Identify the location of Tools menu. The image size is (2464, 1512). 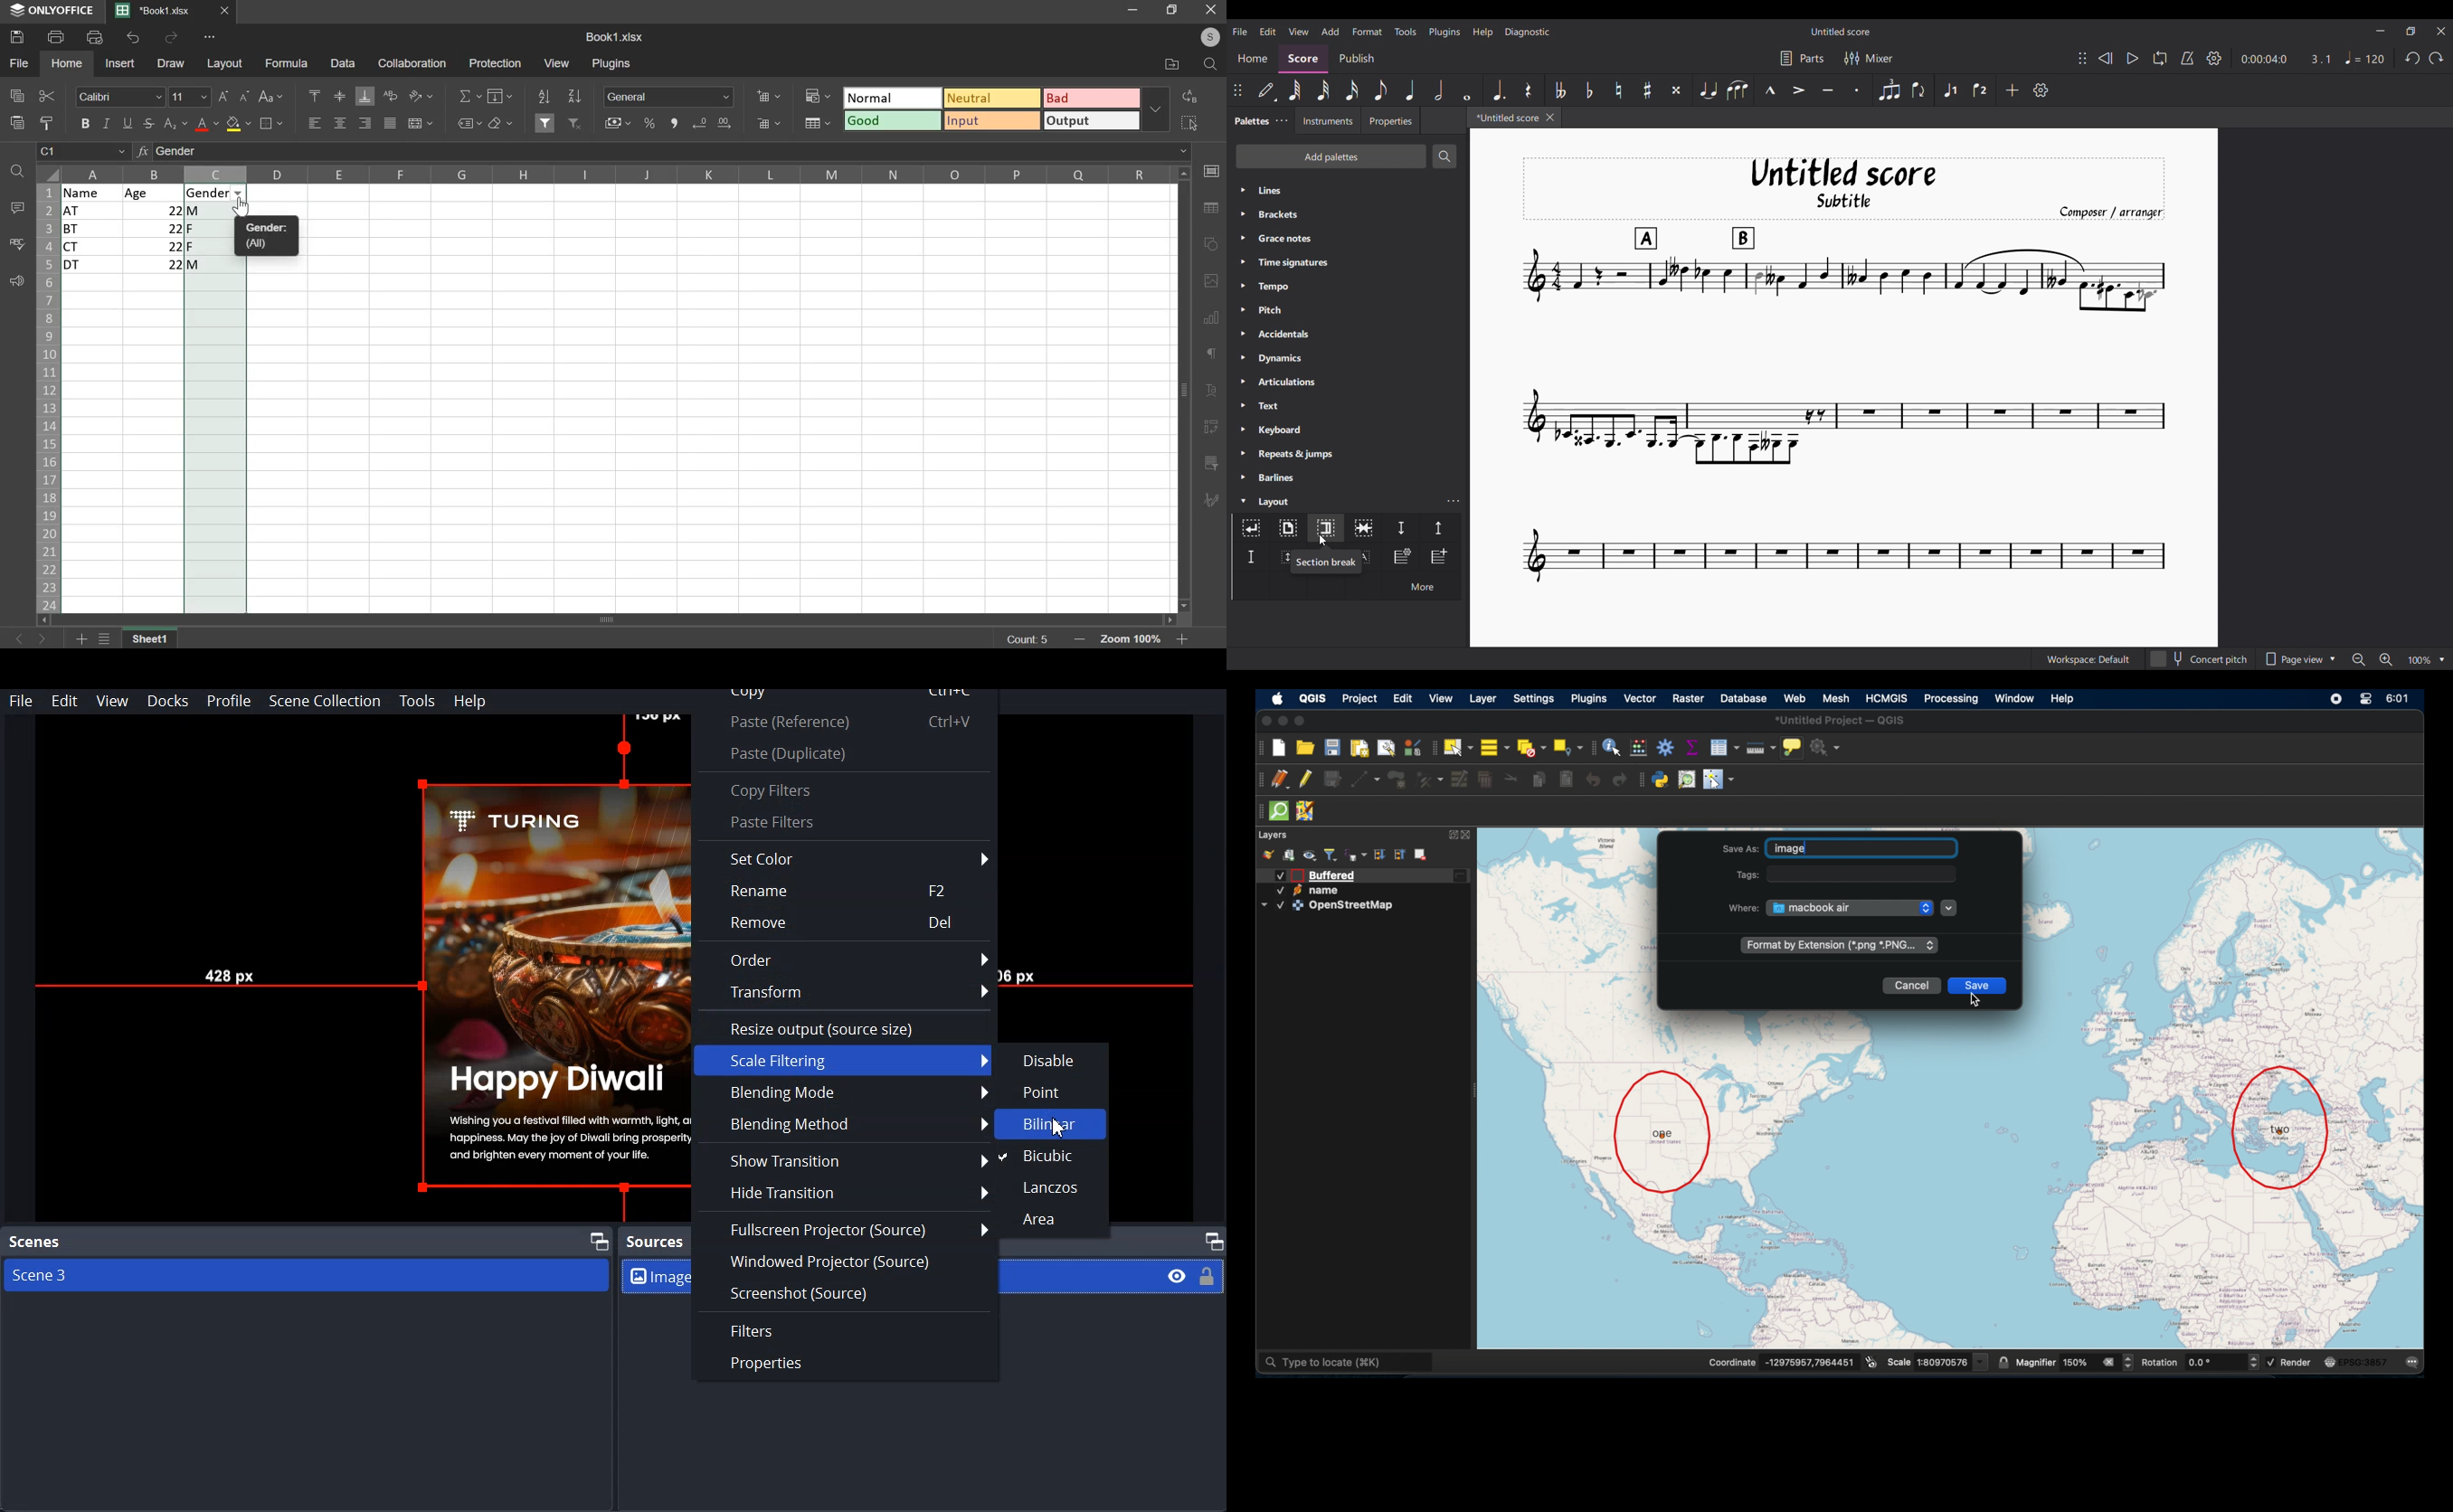
(1405, 31).